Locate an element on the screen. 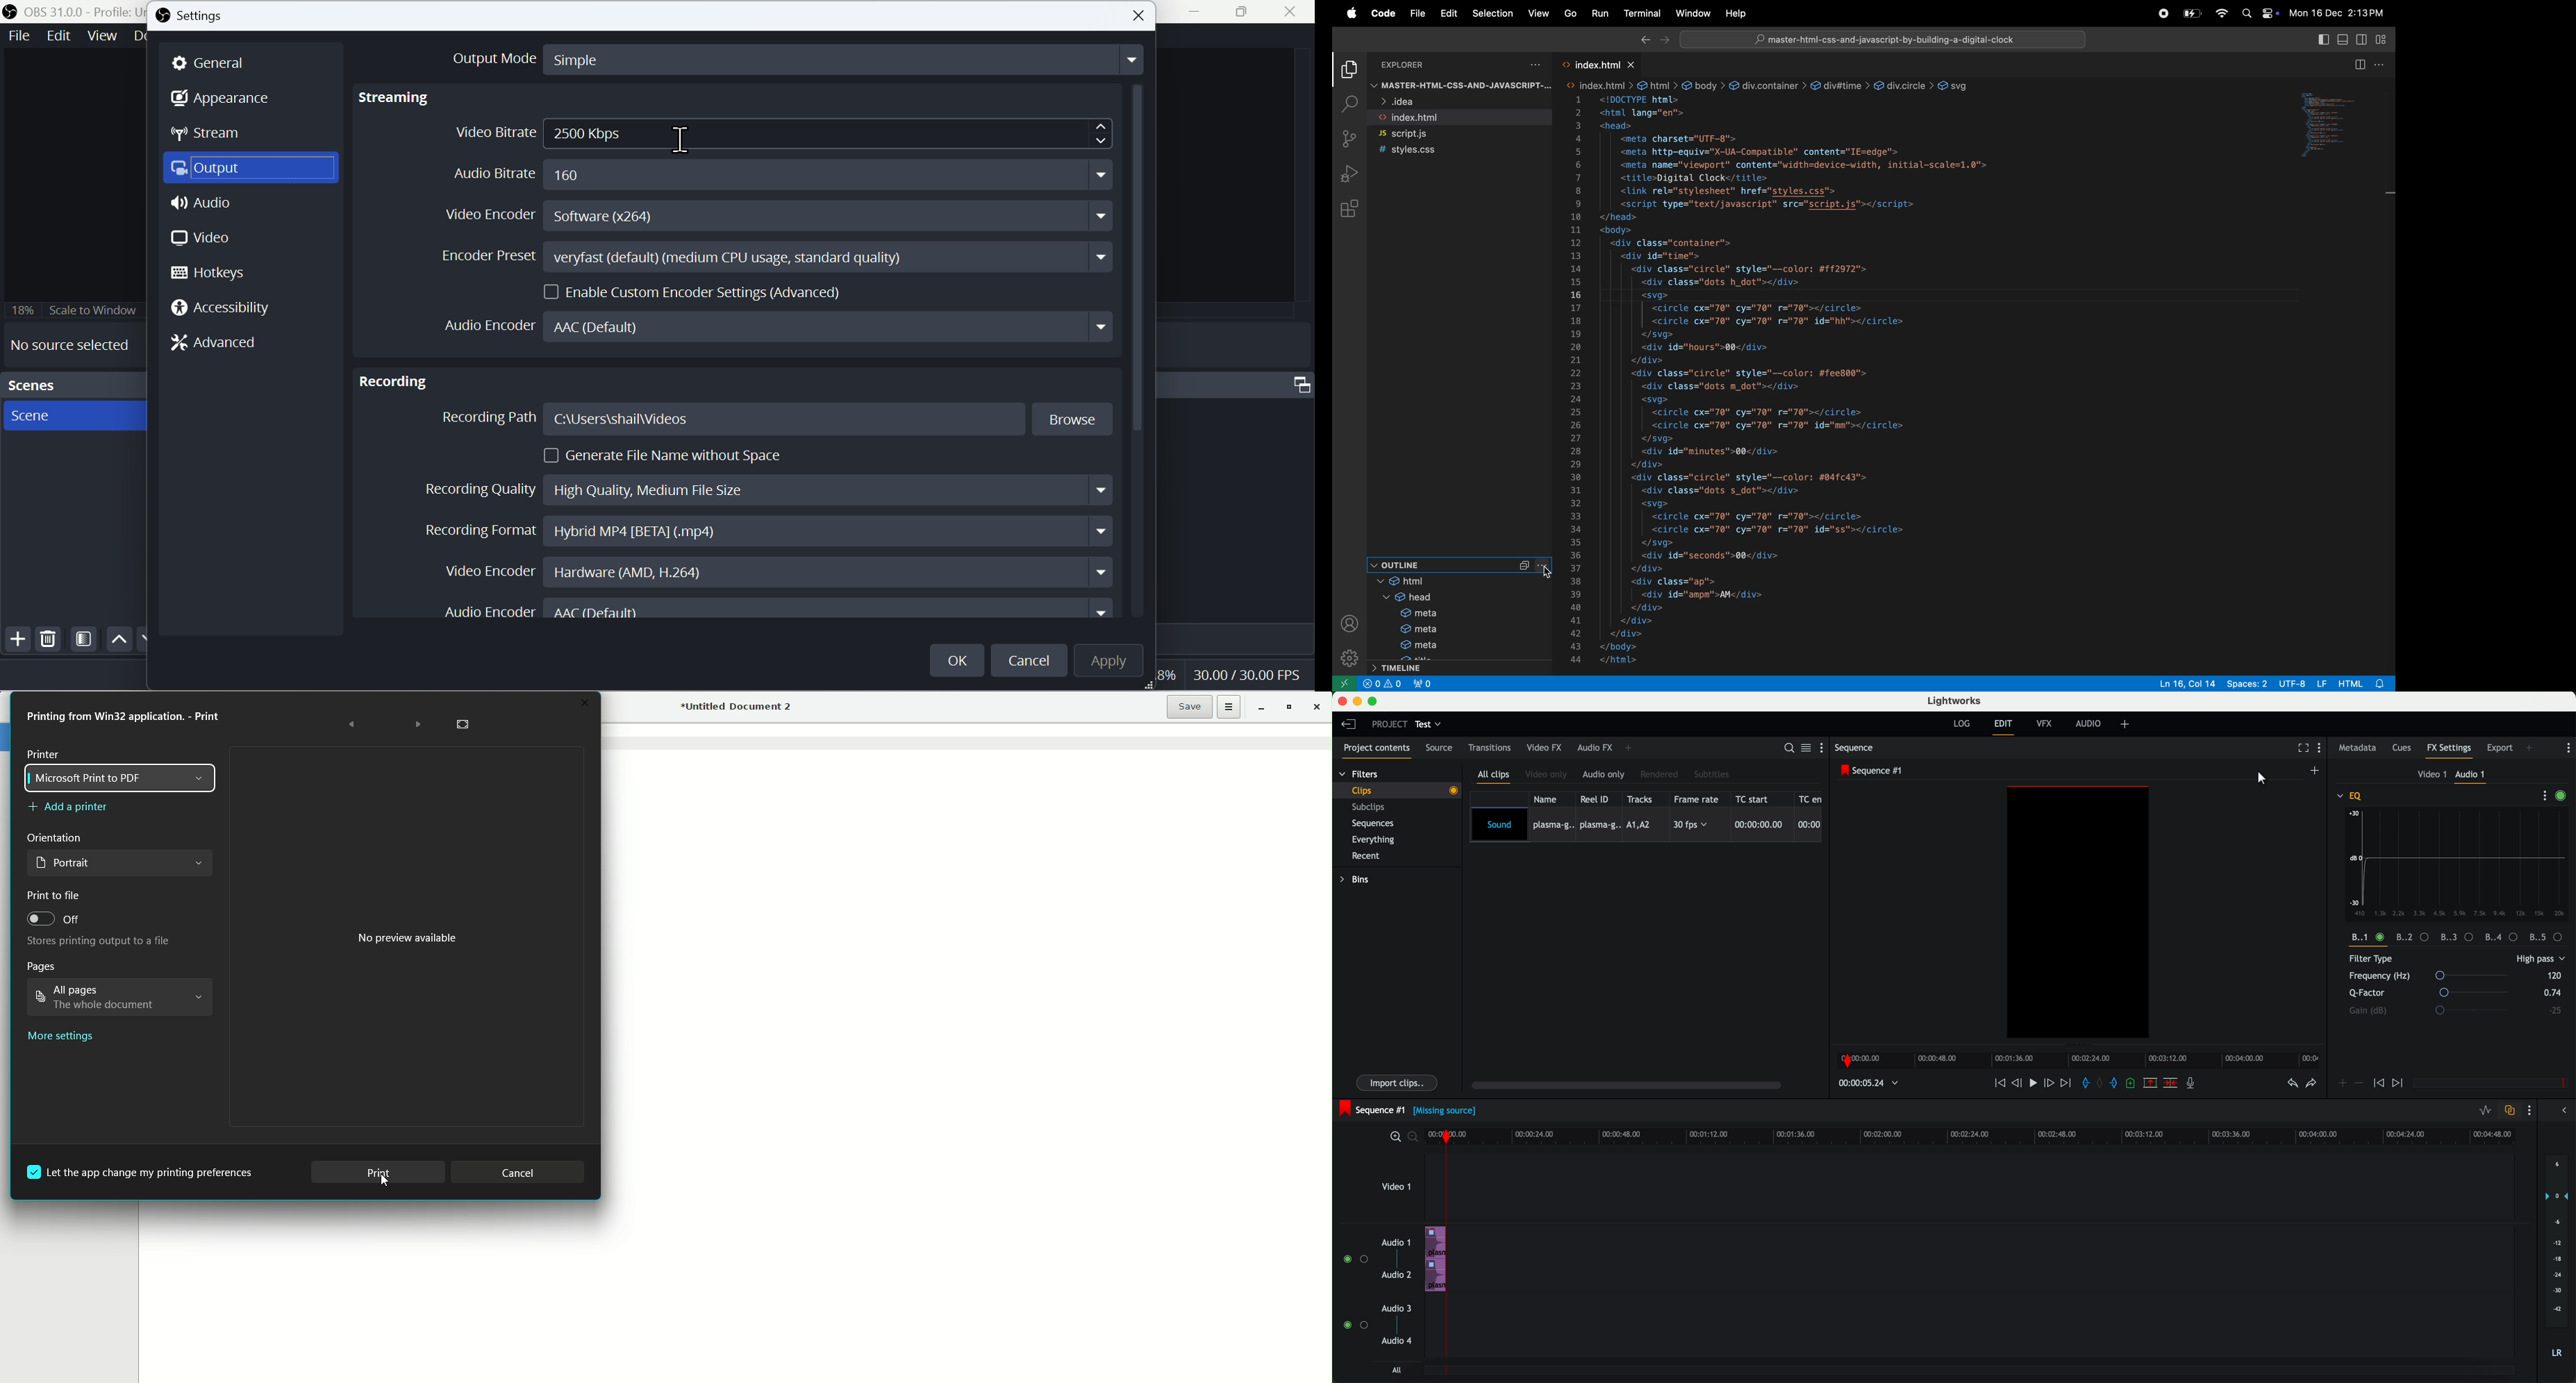 The height and width of the screenshot is (1400, 2576). Delete is located at coordinates (49, 642).